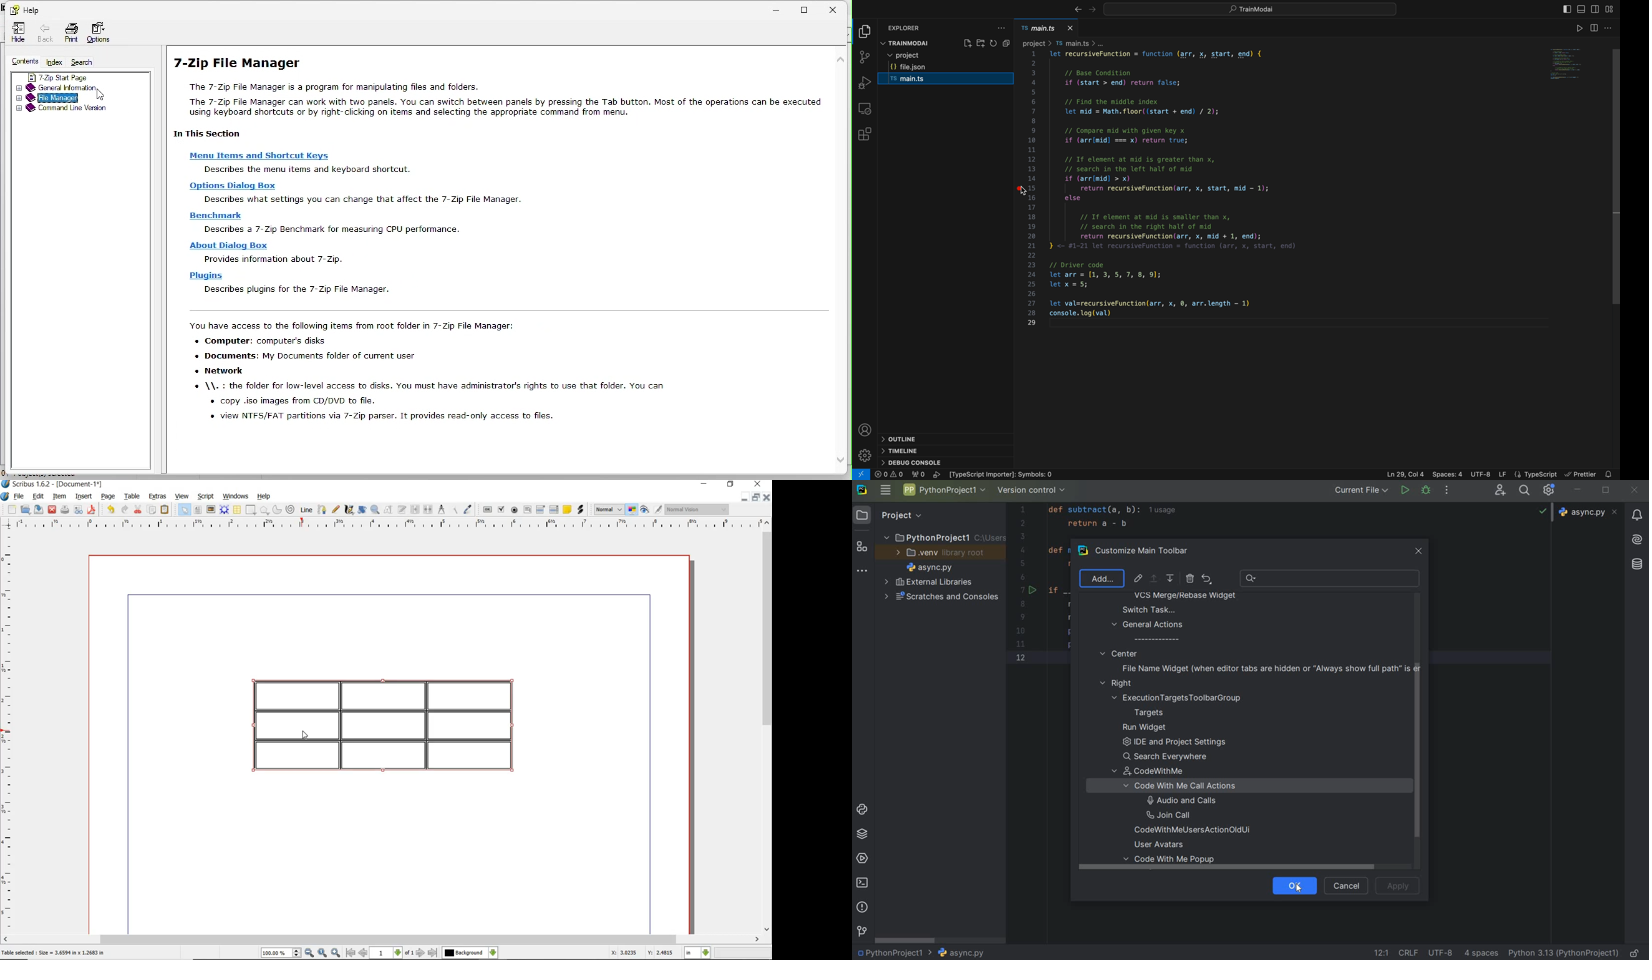  I want to click on Options, so click(98, 31).